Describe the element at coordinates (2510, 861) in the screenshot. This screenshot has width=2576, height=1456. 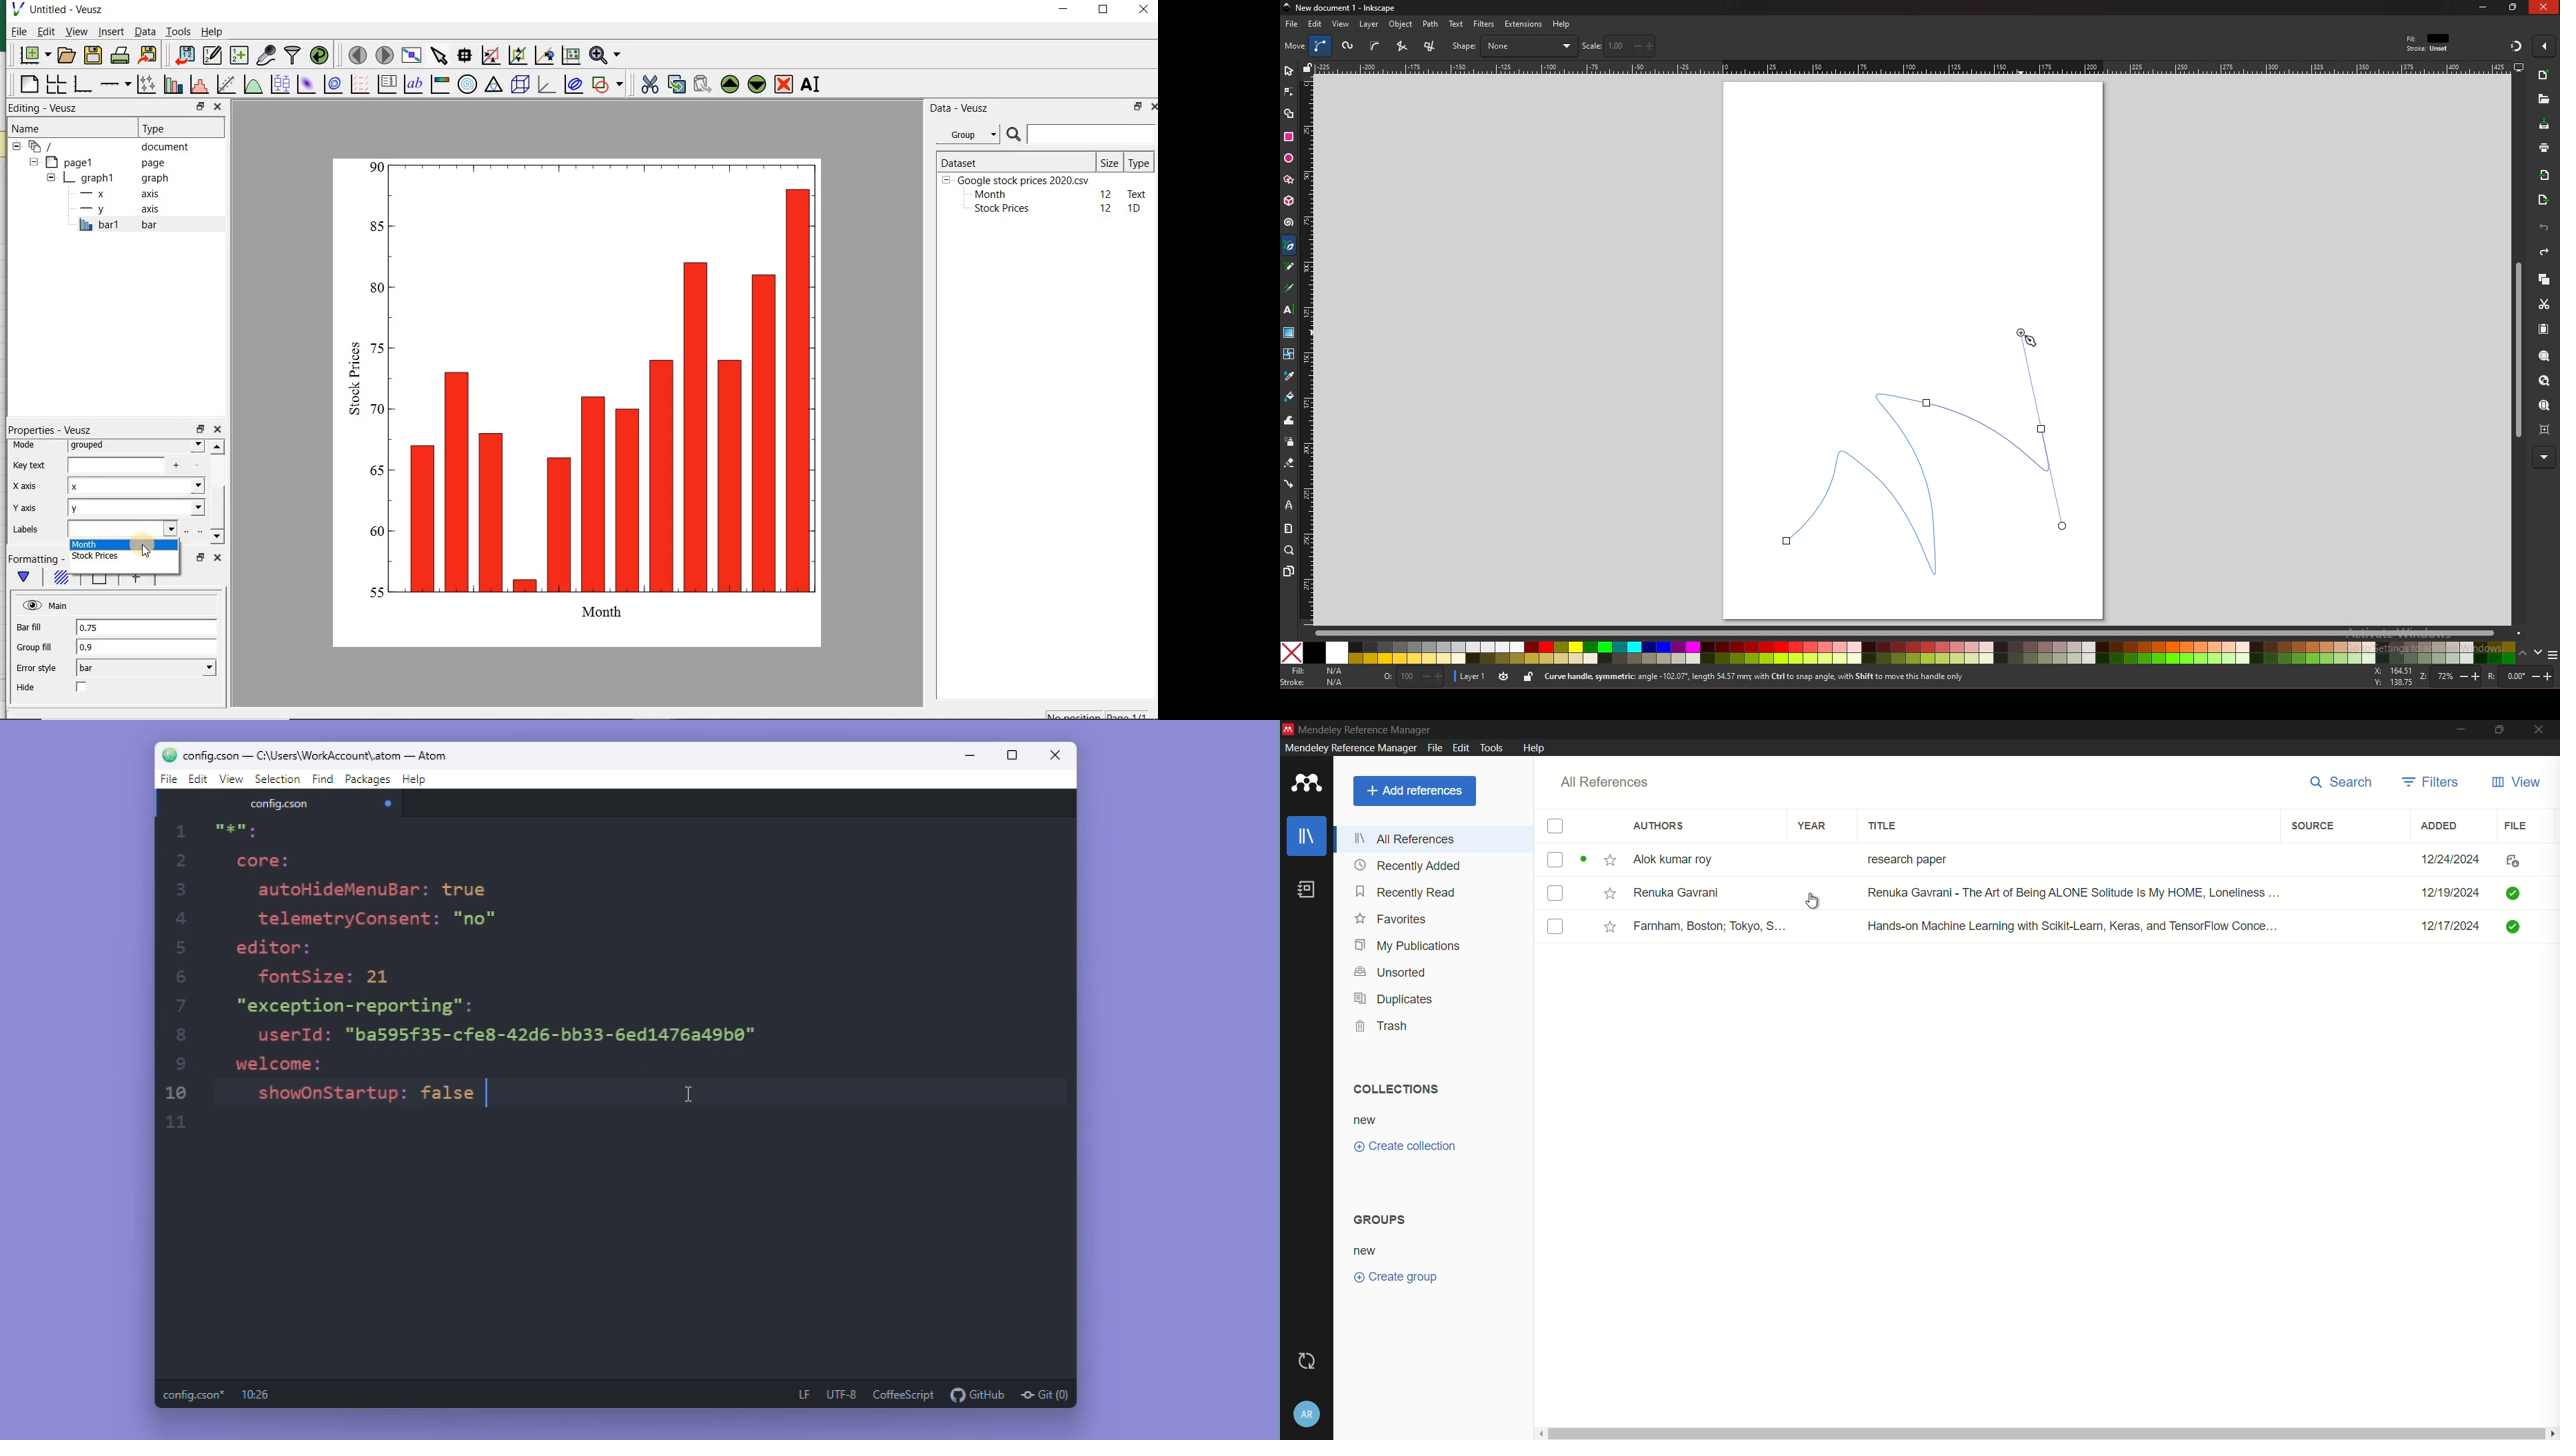
I see `file` at that location.